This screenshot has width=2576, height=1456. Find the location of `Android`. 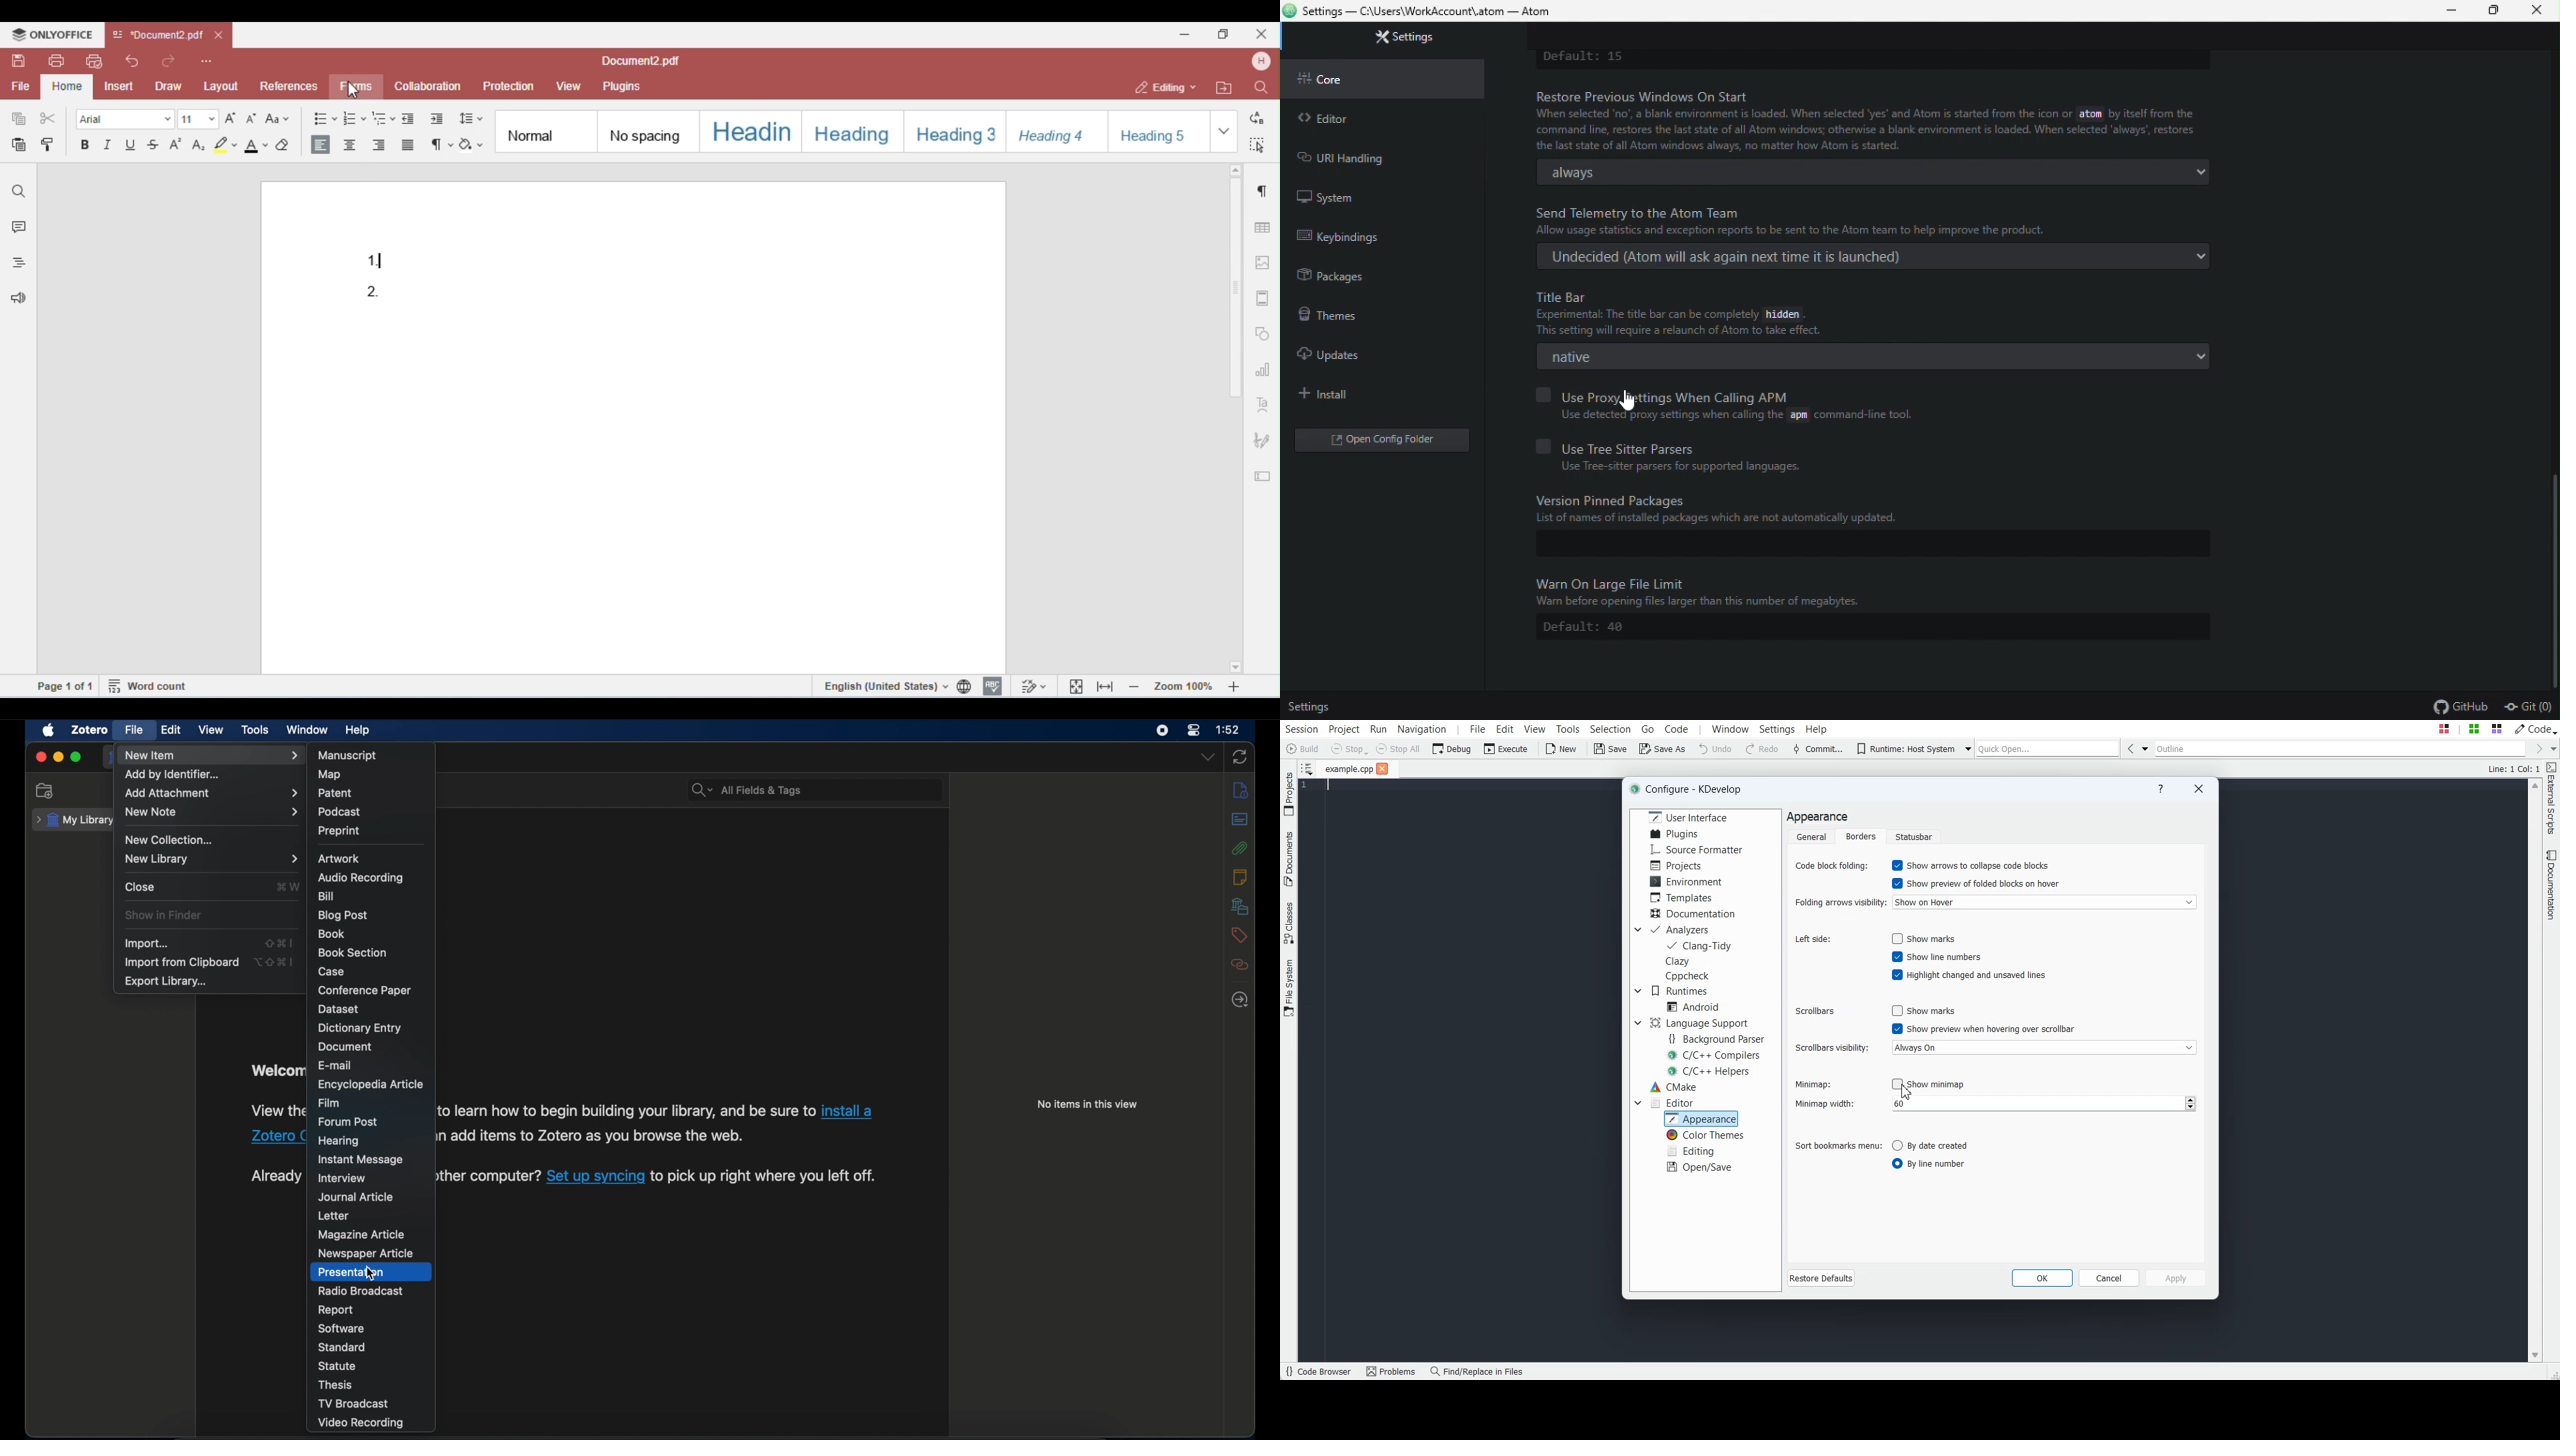

Android is located at coordinates (1693, 1007).